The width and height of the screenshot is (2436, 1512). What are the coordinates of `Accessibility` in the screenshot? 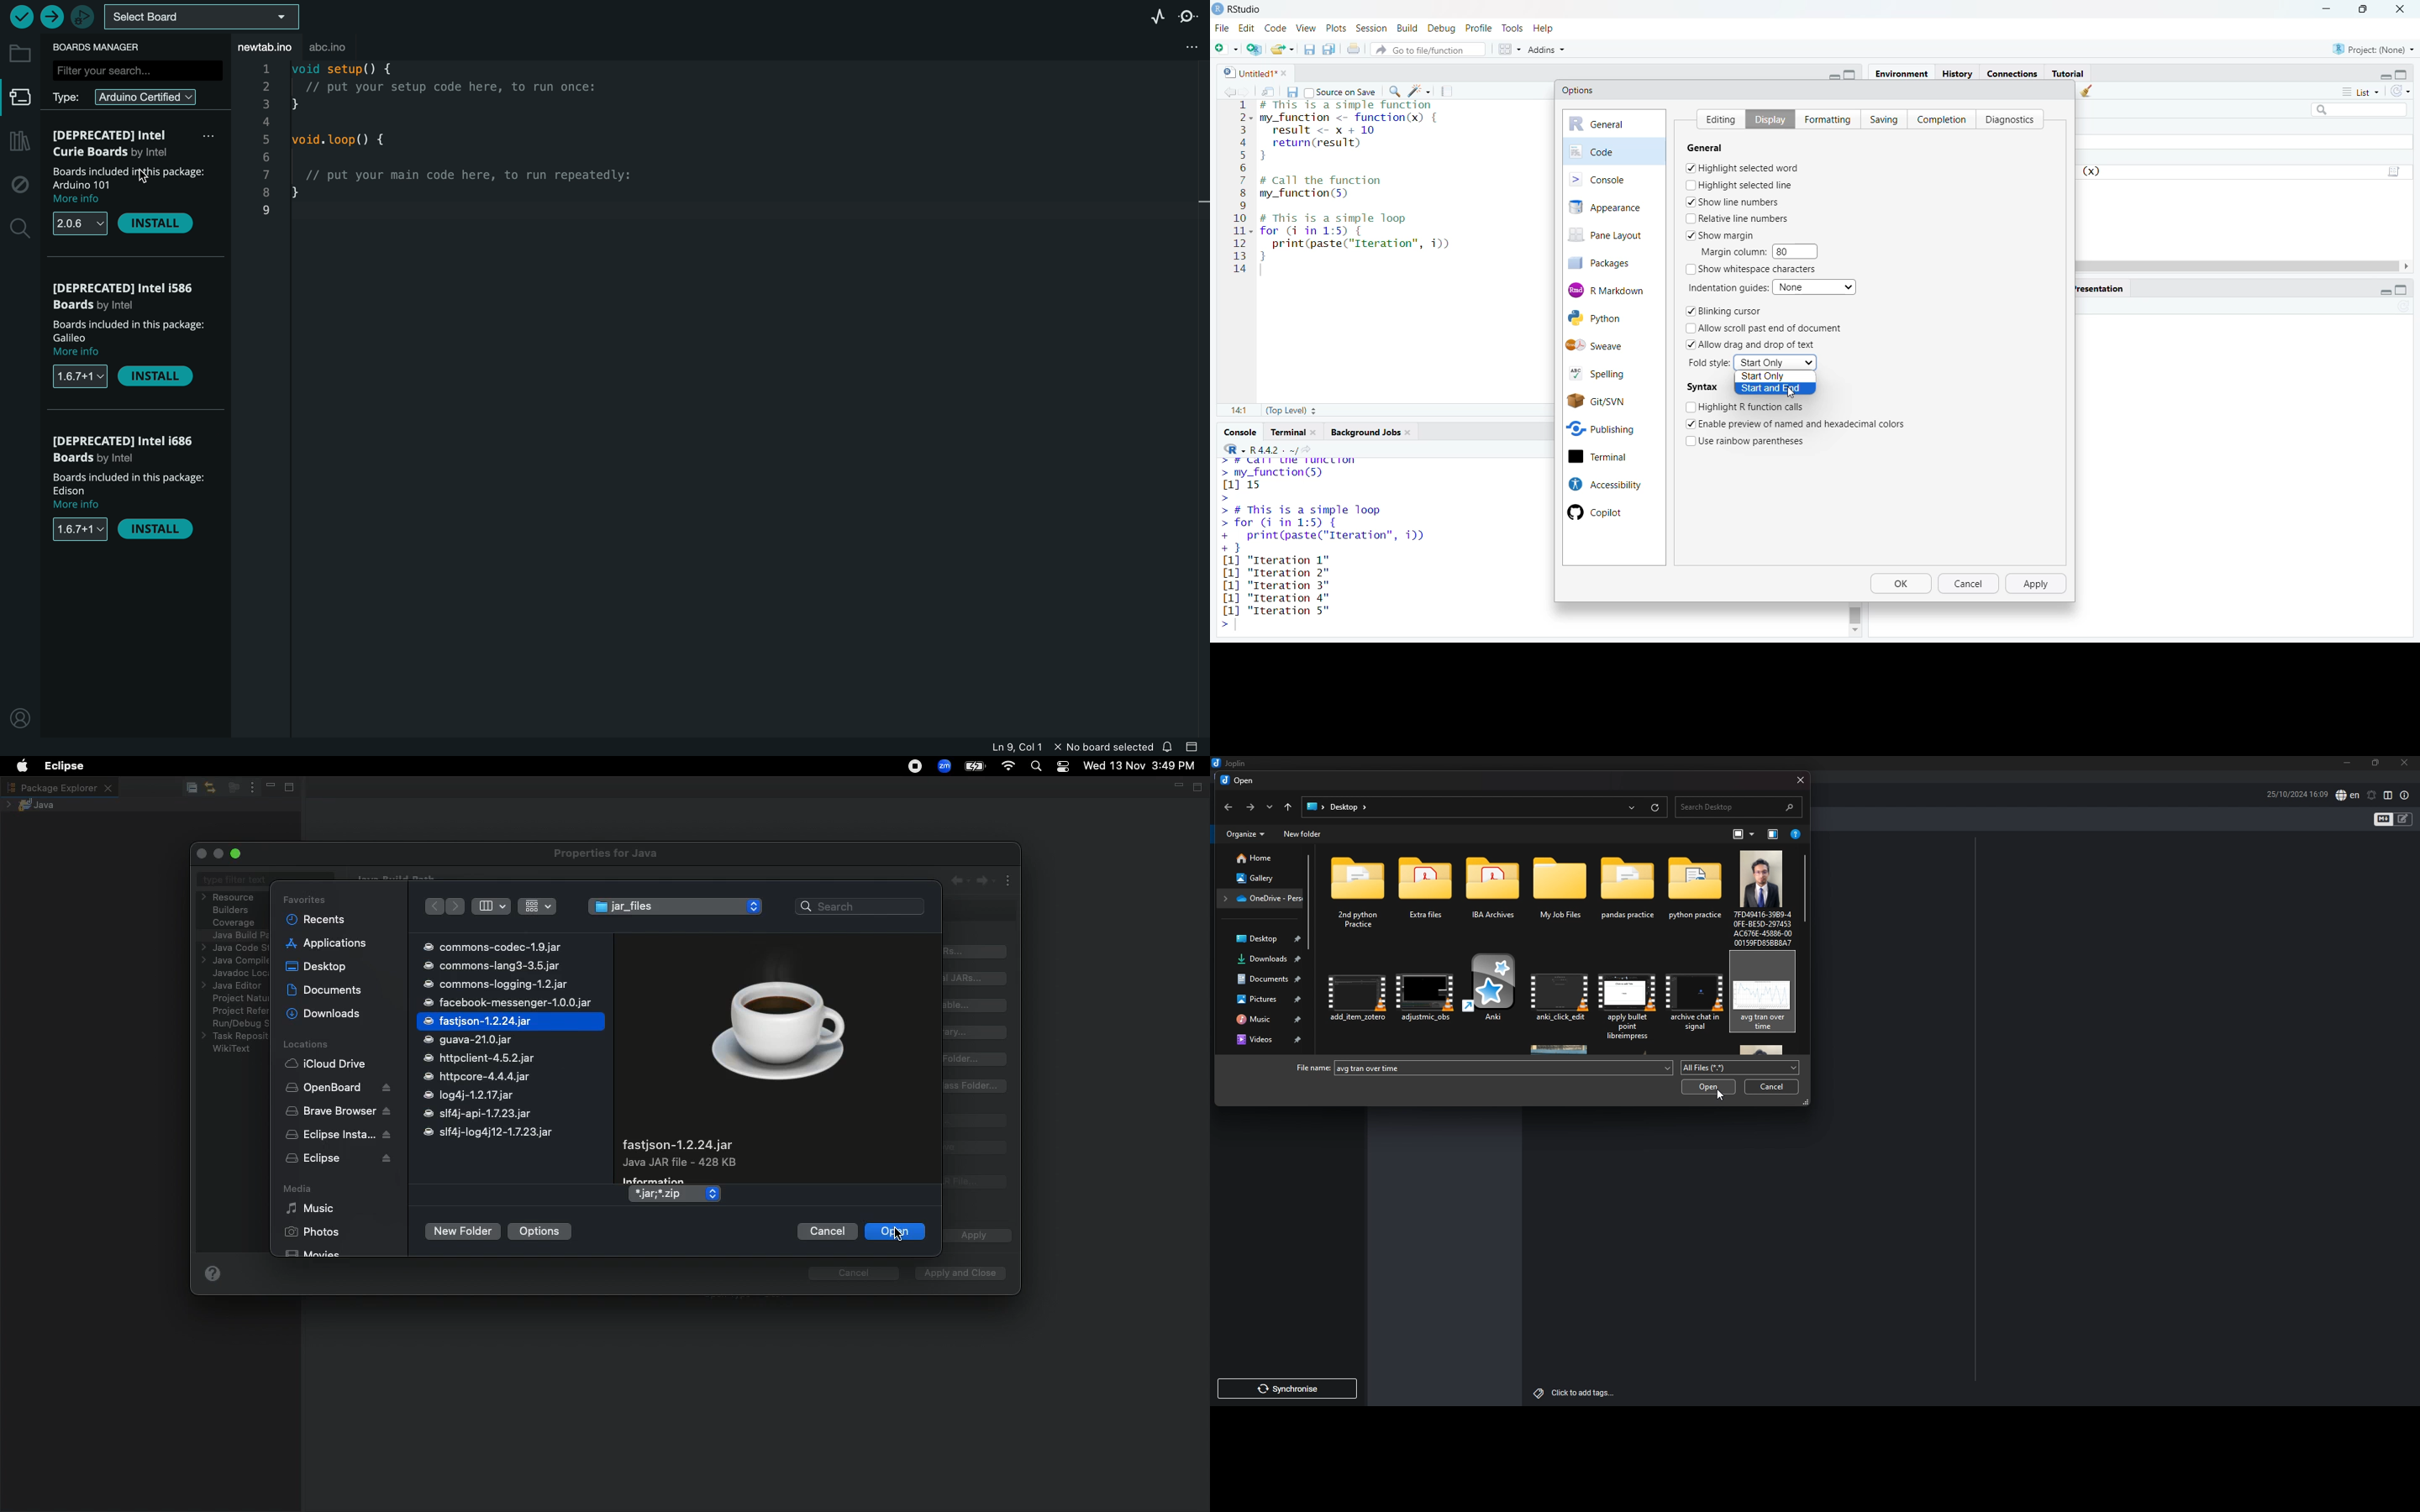 It's located at (1603, 484).